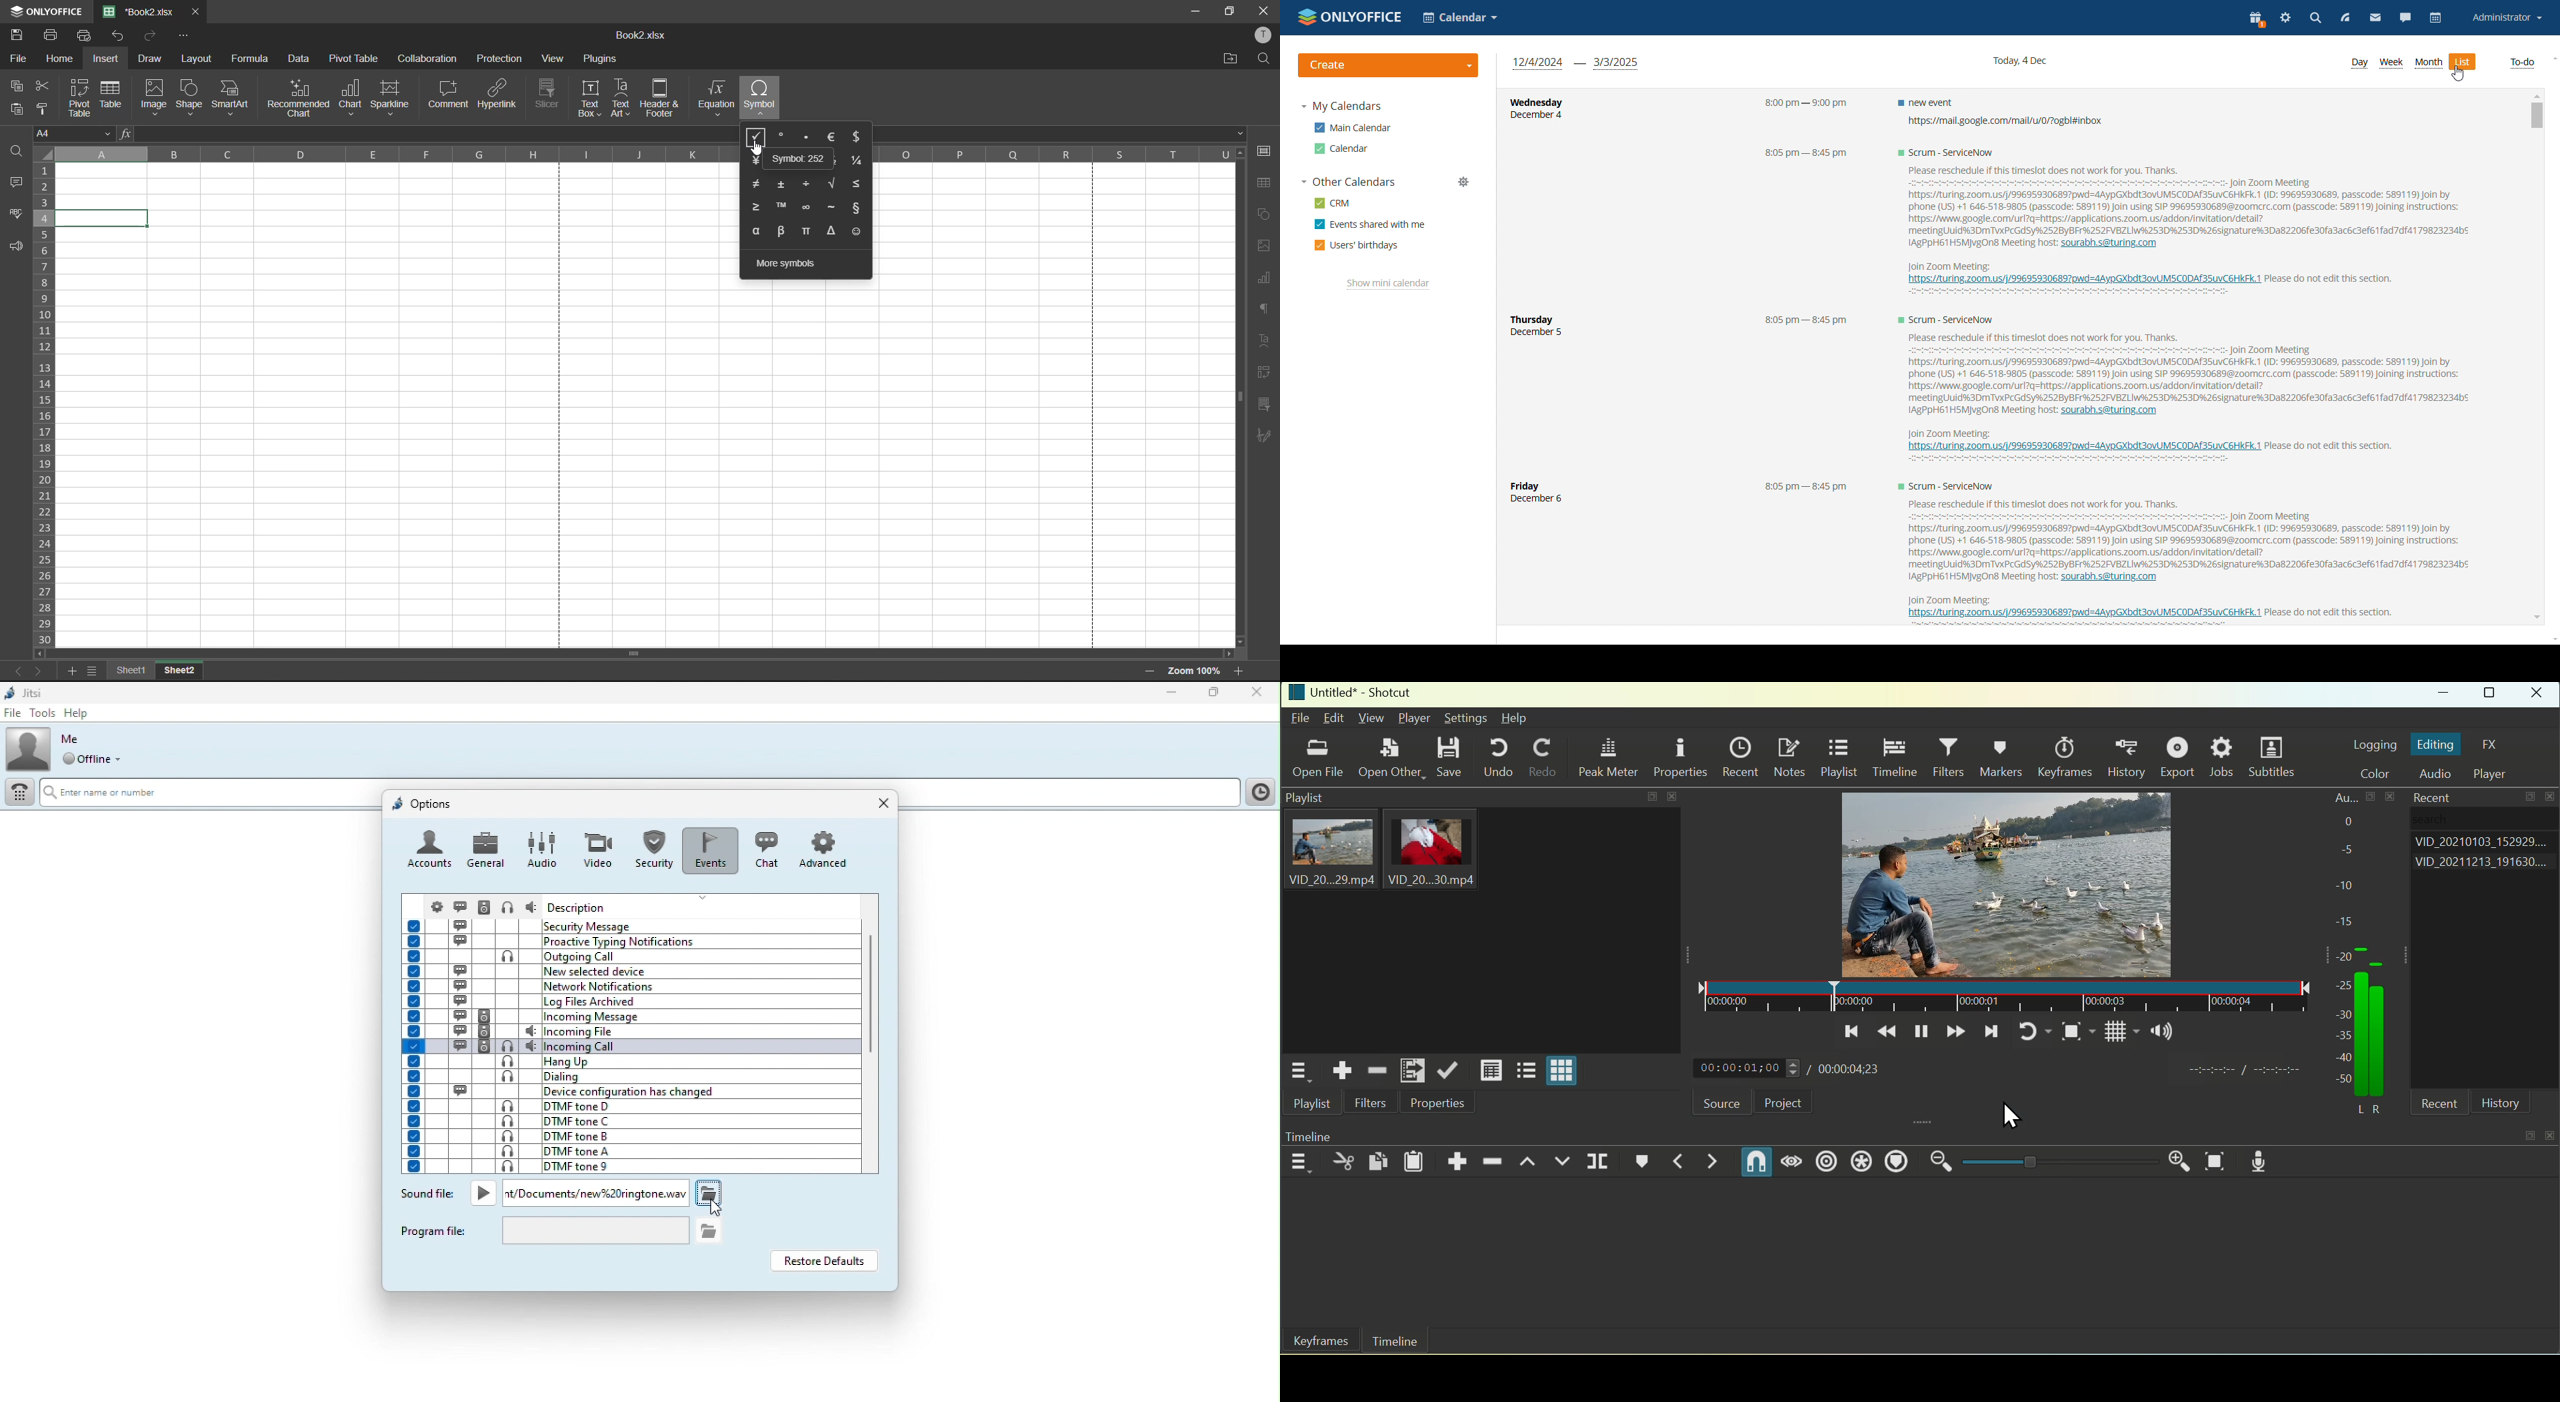  Describe the element at coordinates (2376, 19) in the screenshot. I see `mail` at that location.